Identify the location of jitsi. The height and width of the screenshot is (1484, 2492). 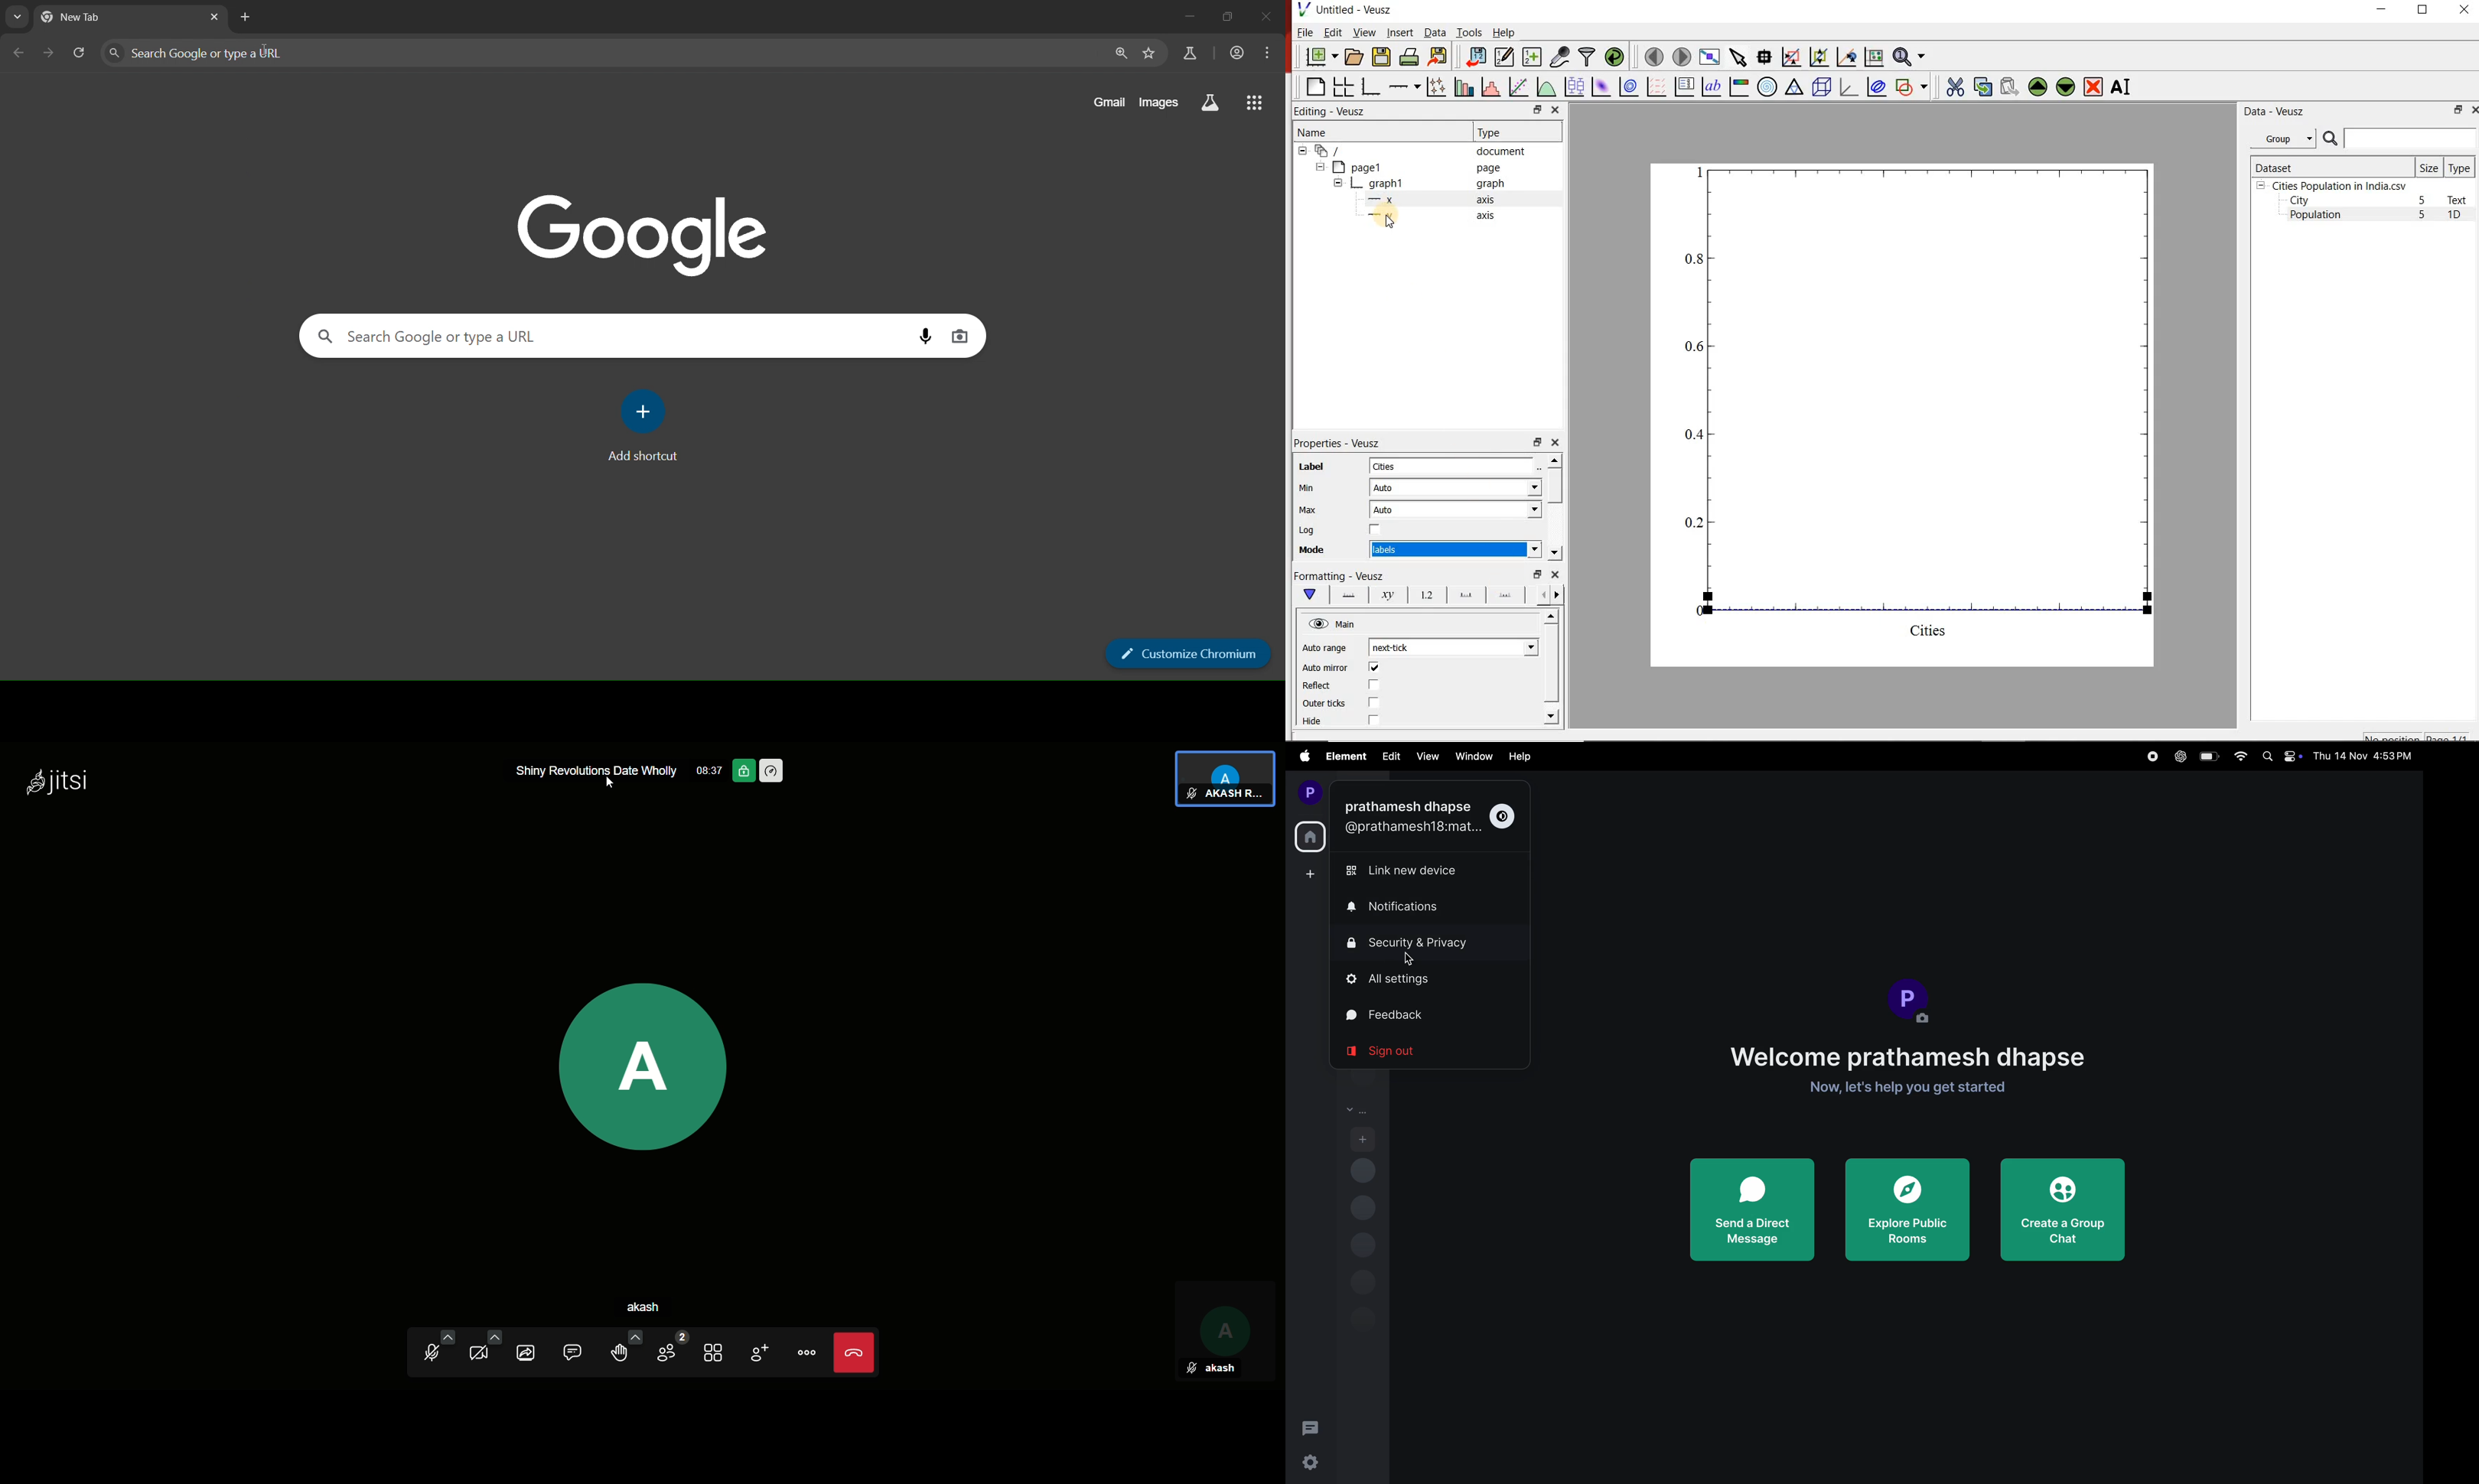
(57, 784).